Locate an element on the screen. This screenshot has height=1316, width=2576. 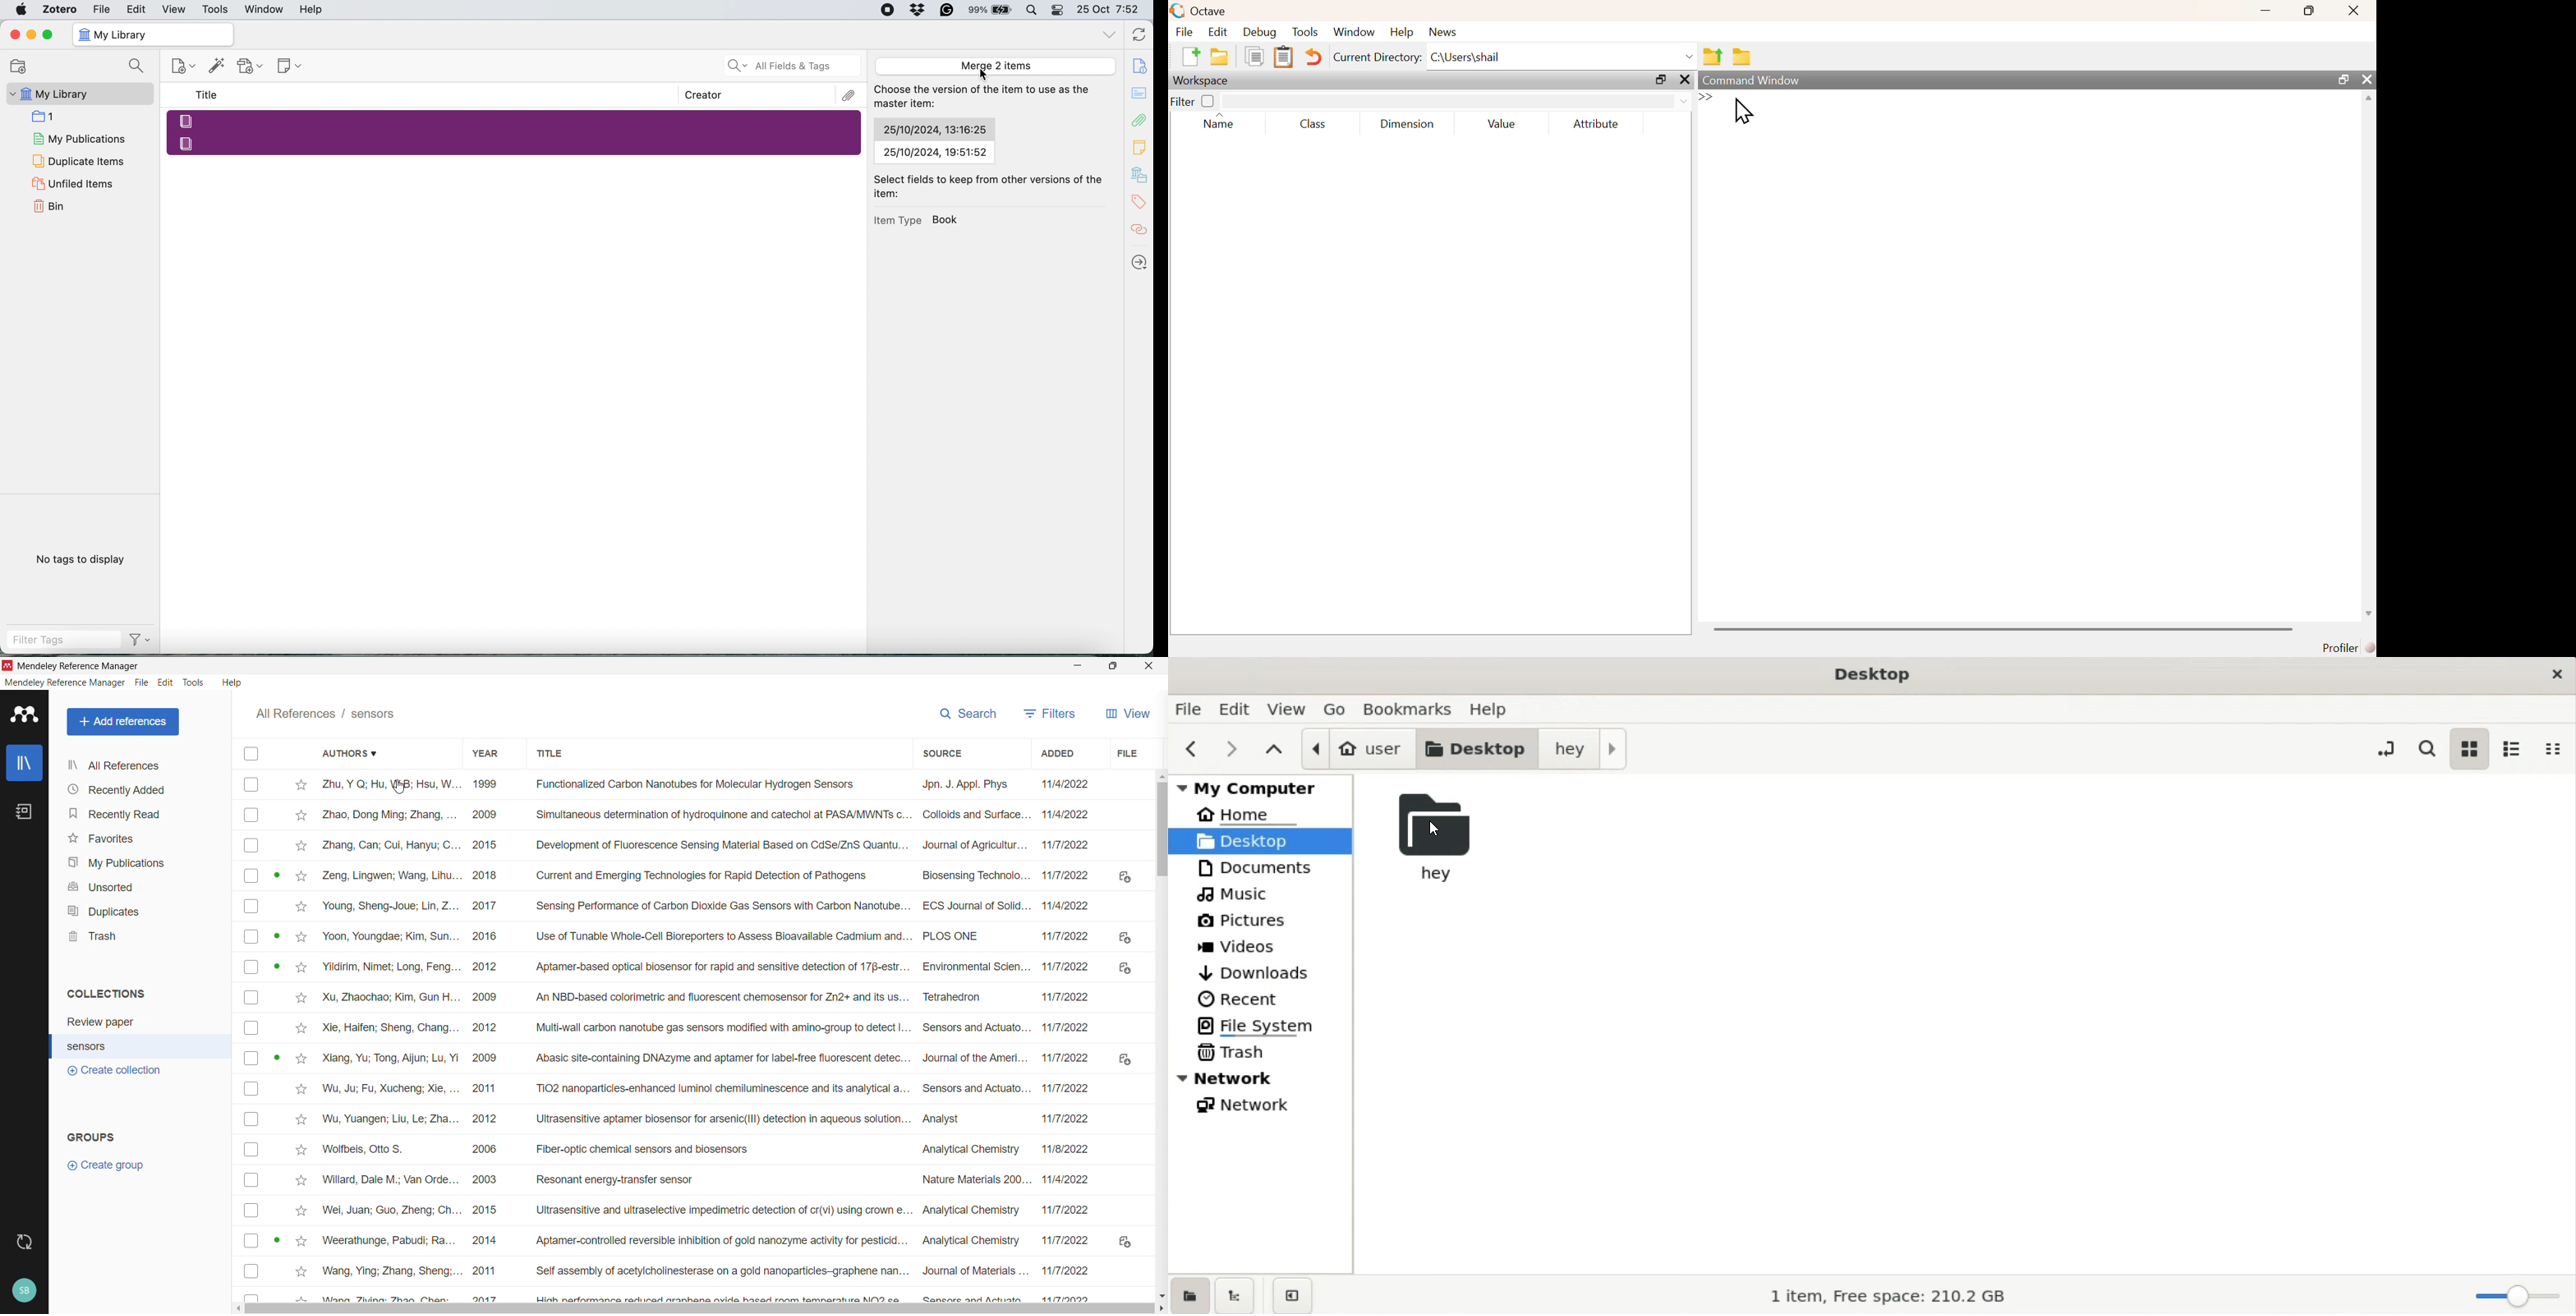
Recently read  is located at coordinates (142, 814).